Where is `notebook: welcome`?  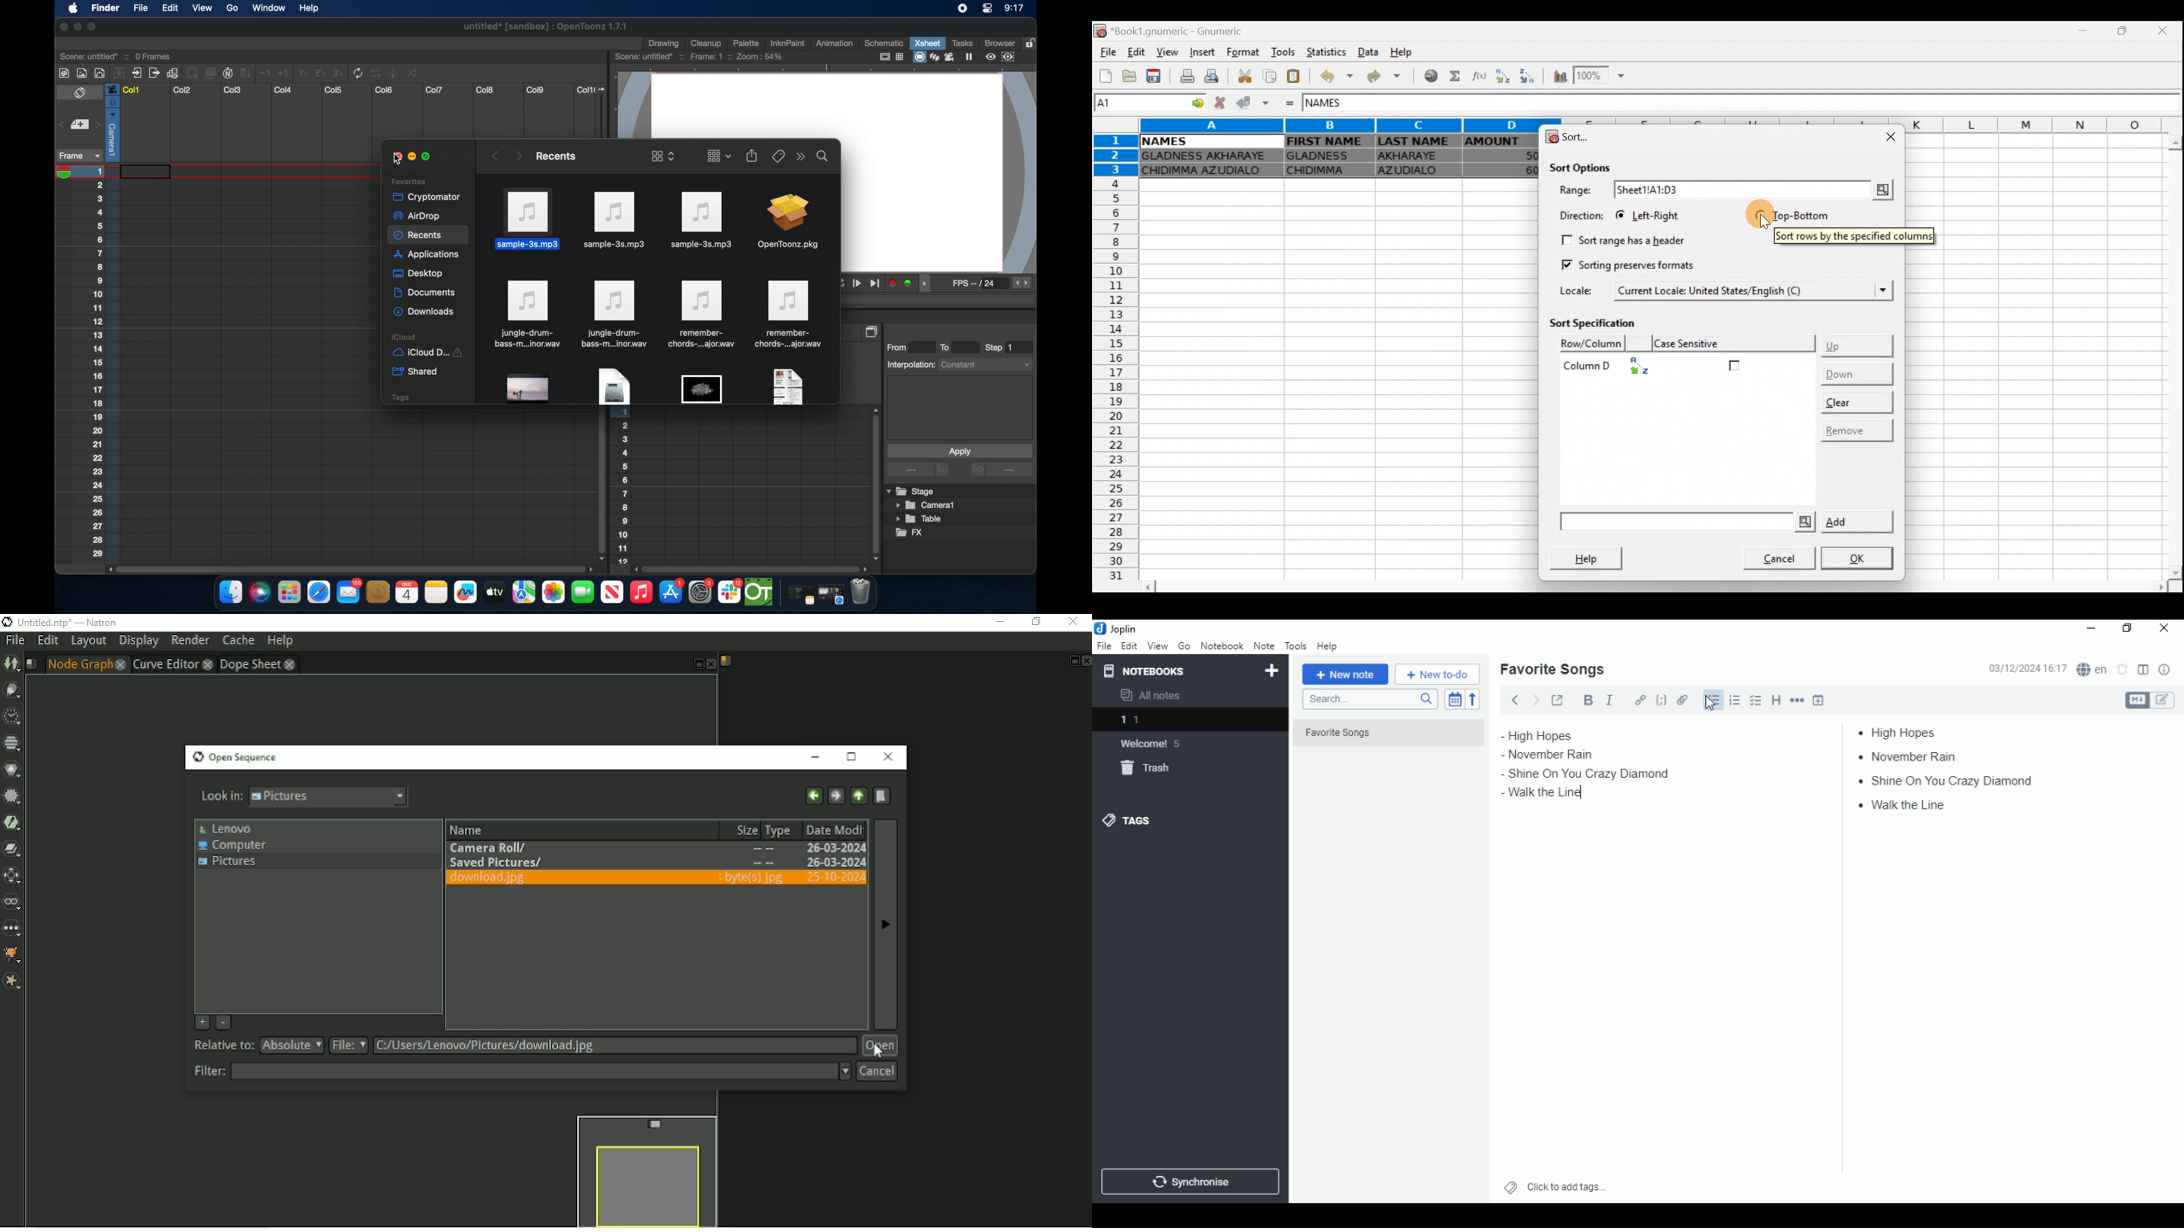 notebook: welcome is located at coordinates (1154, 743).